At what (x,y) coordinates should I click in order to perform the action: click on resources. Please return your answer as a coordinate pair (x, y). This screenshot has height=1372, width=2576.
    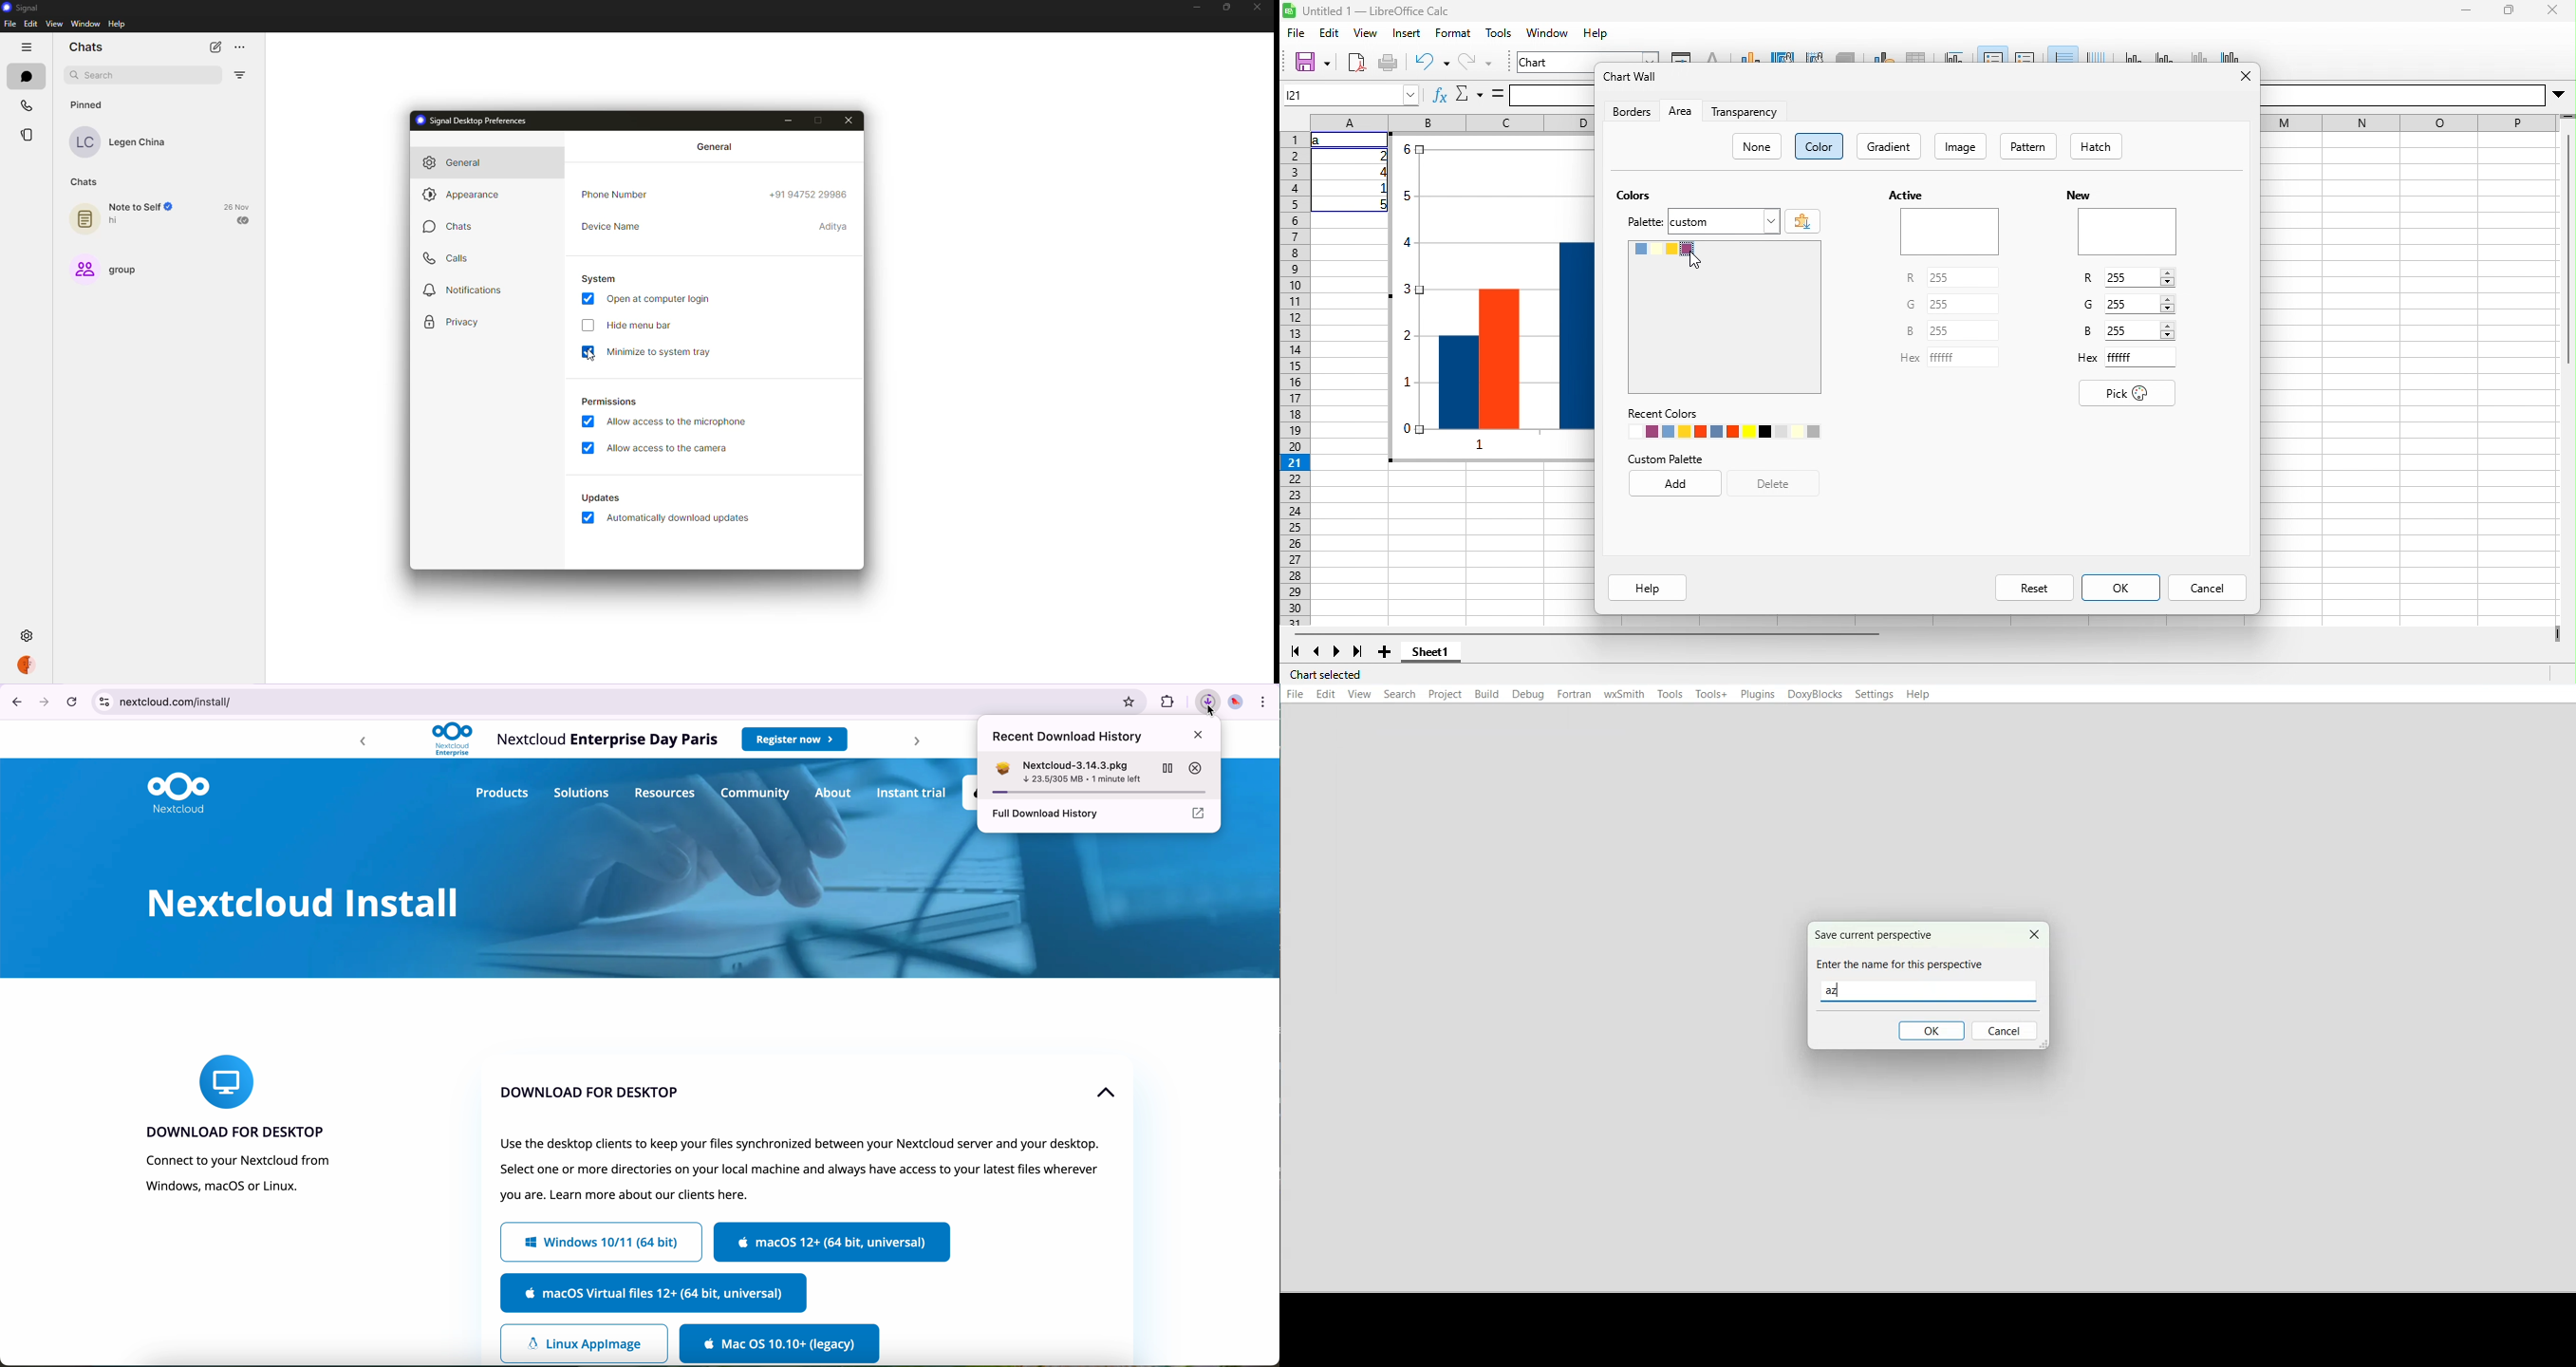
    Looking at the image, I should click on (666, 793).